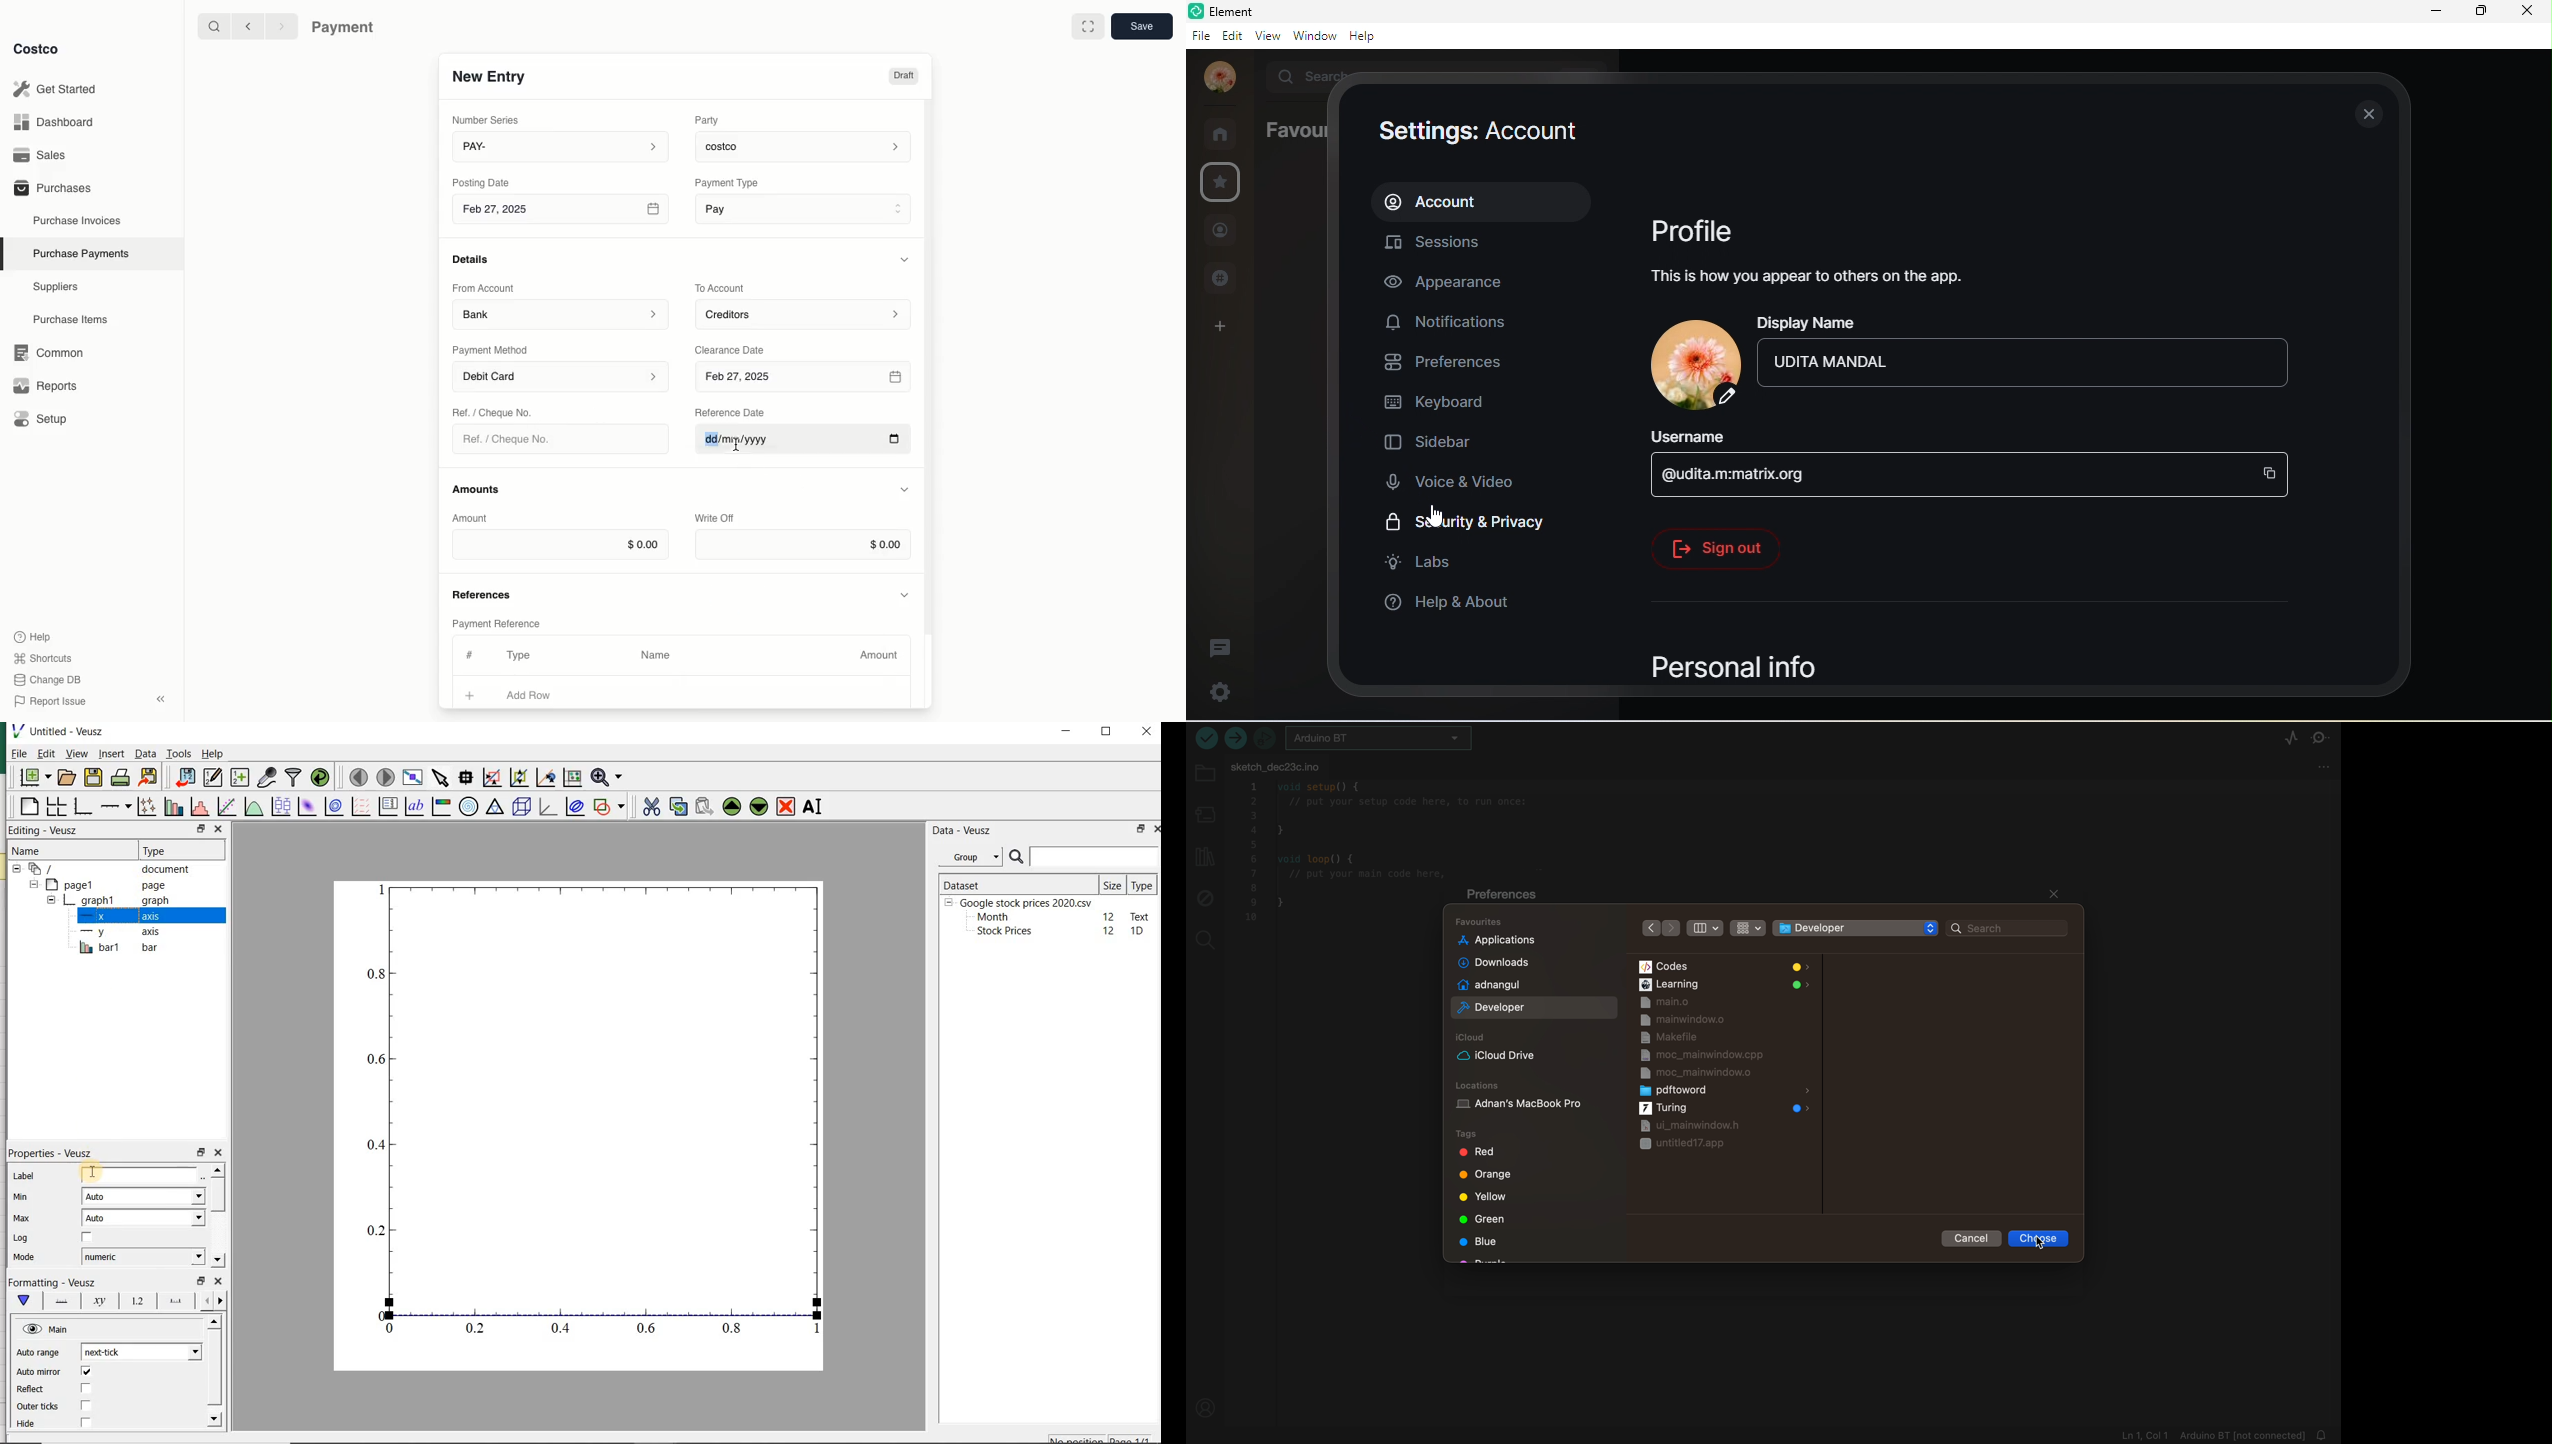  What do you see at coordinates (560, 544) in the screenshot?
I see `$0.00` at bounding box center [560, 544].